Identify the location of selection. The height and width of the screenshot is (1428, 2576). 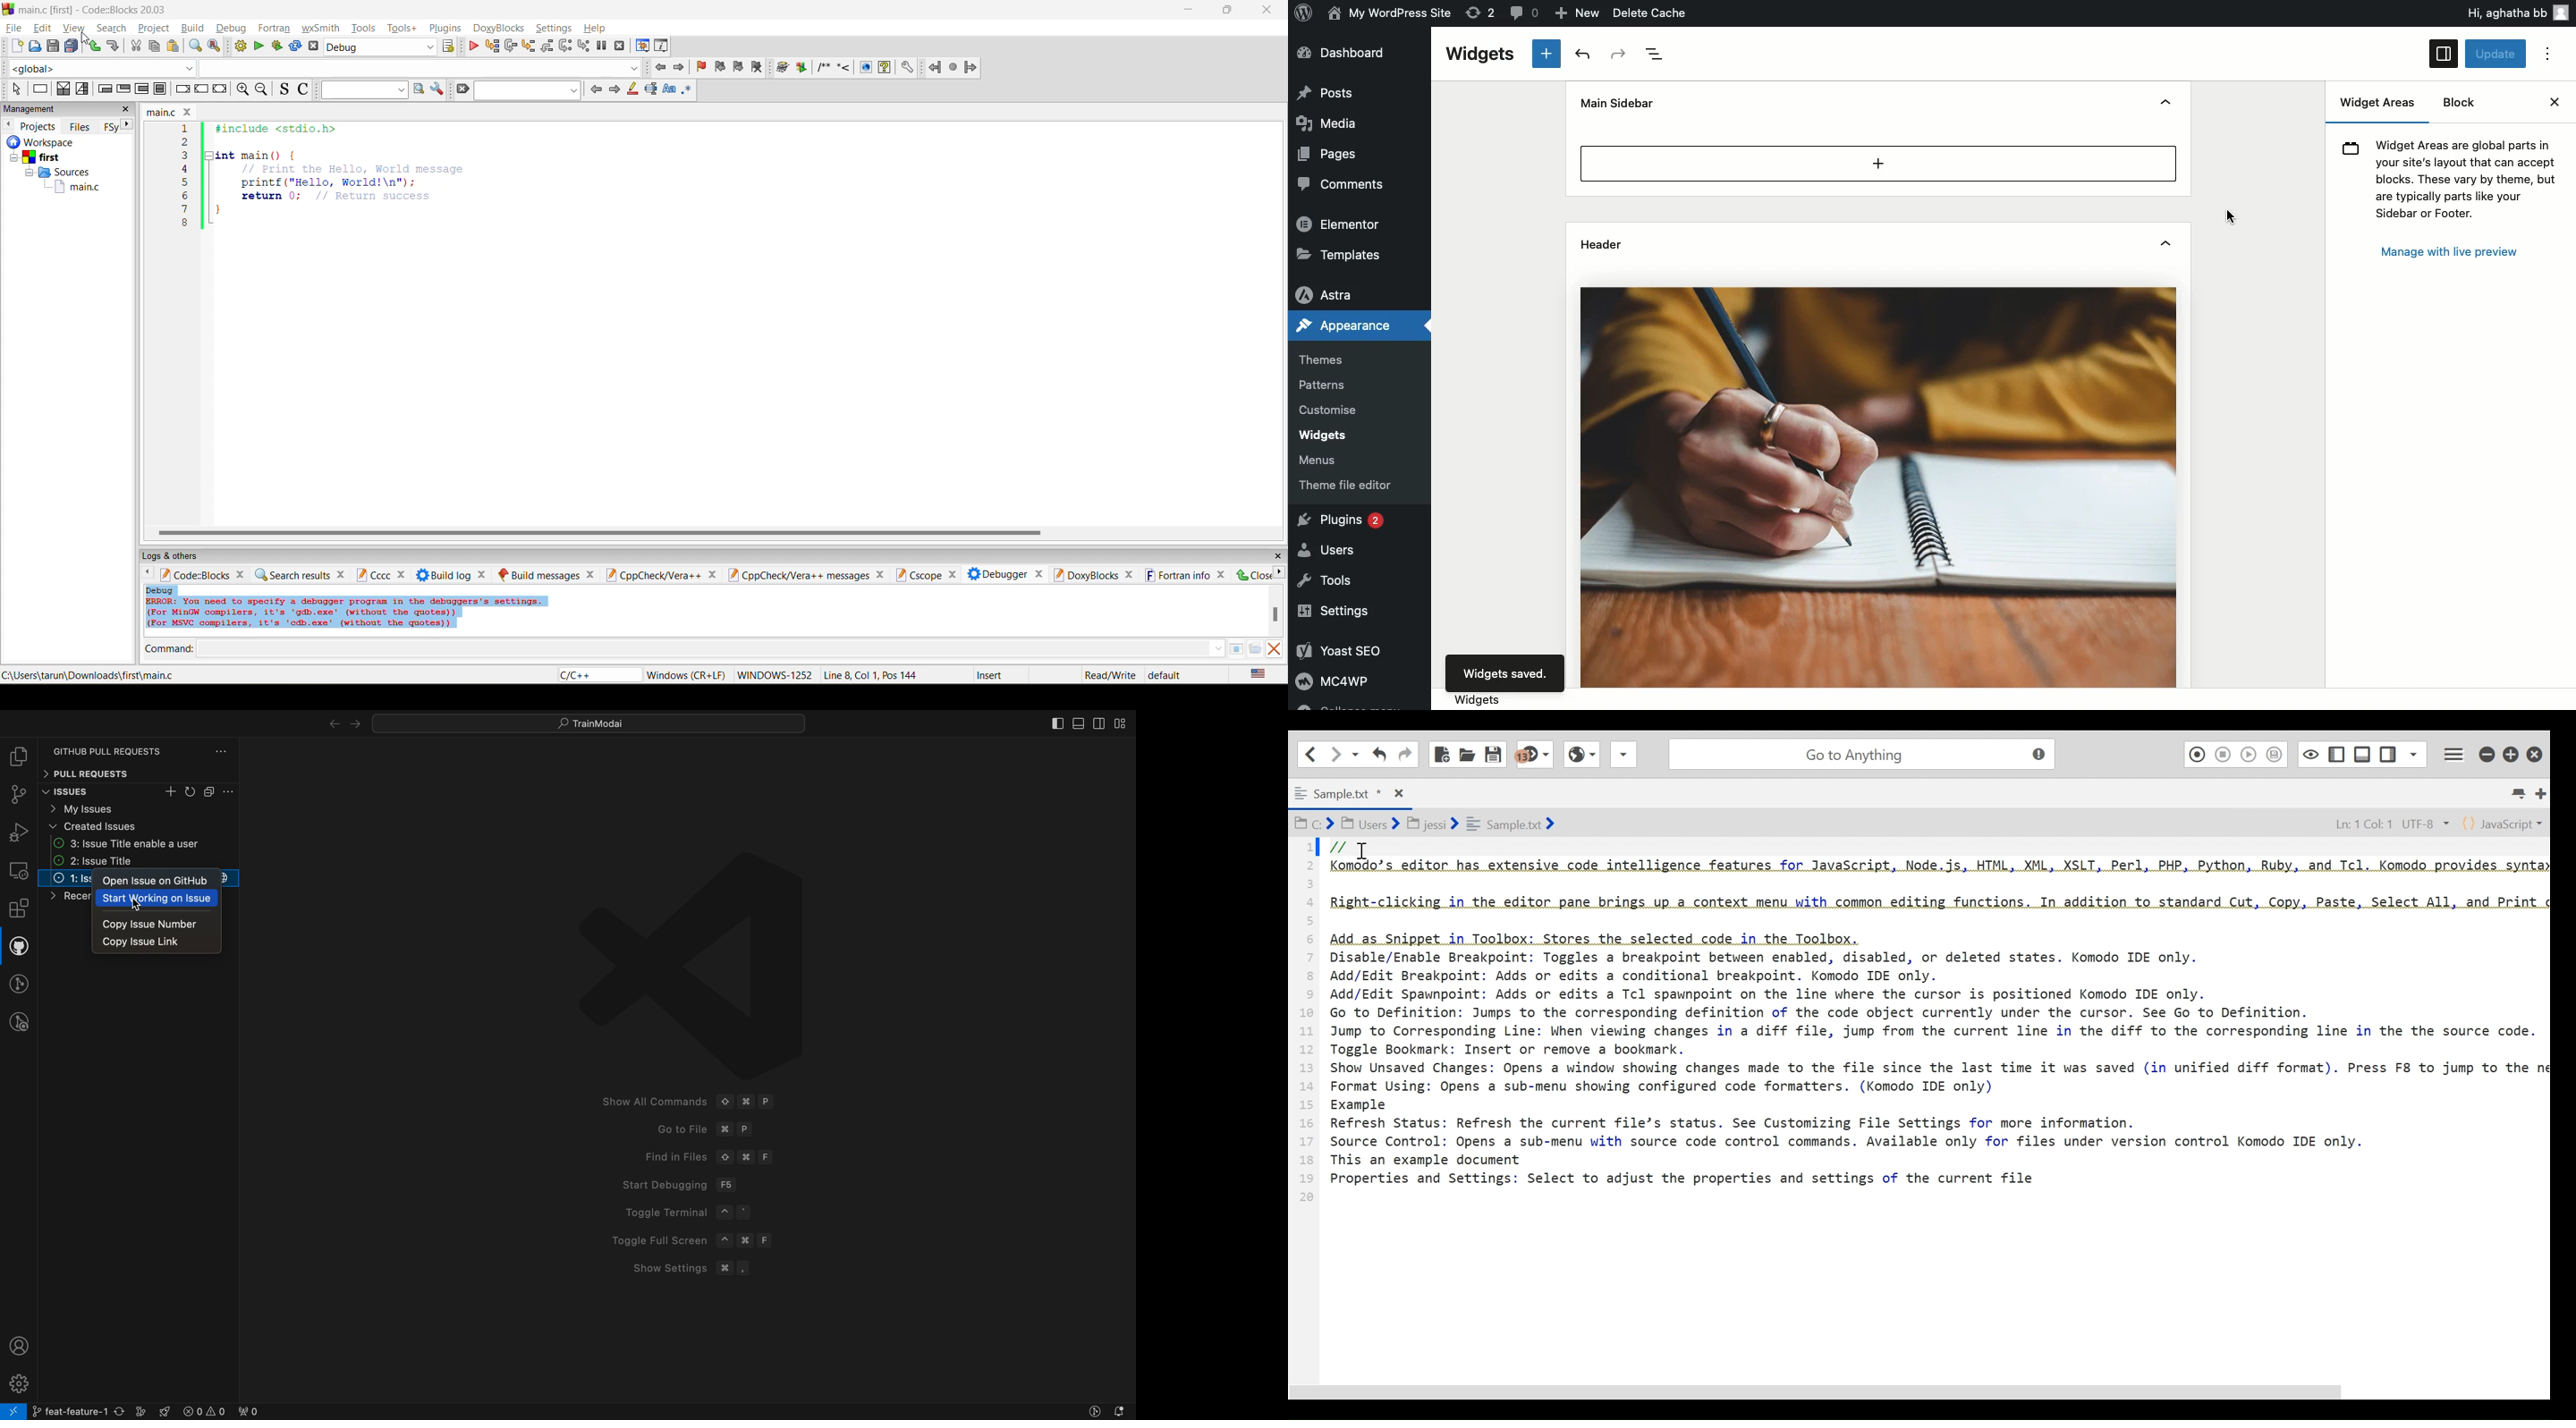
(80, 89).